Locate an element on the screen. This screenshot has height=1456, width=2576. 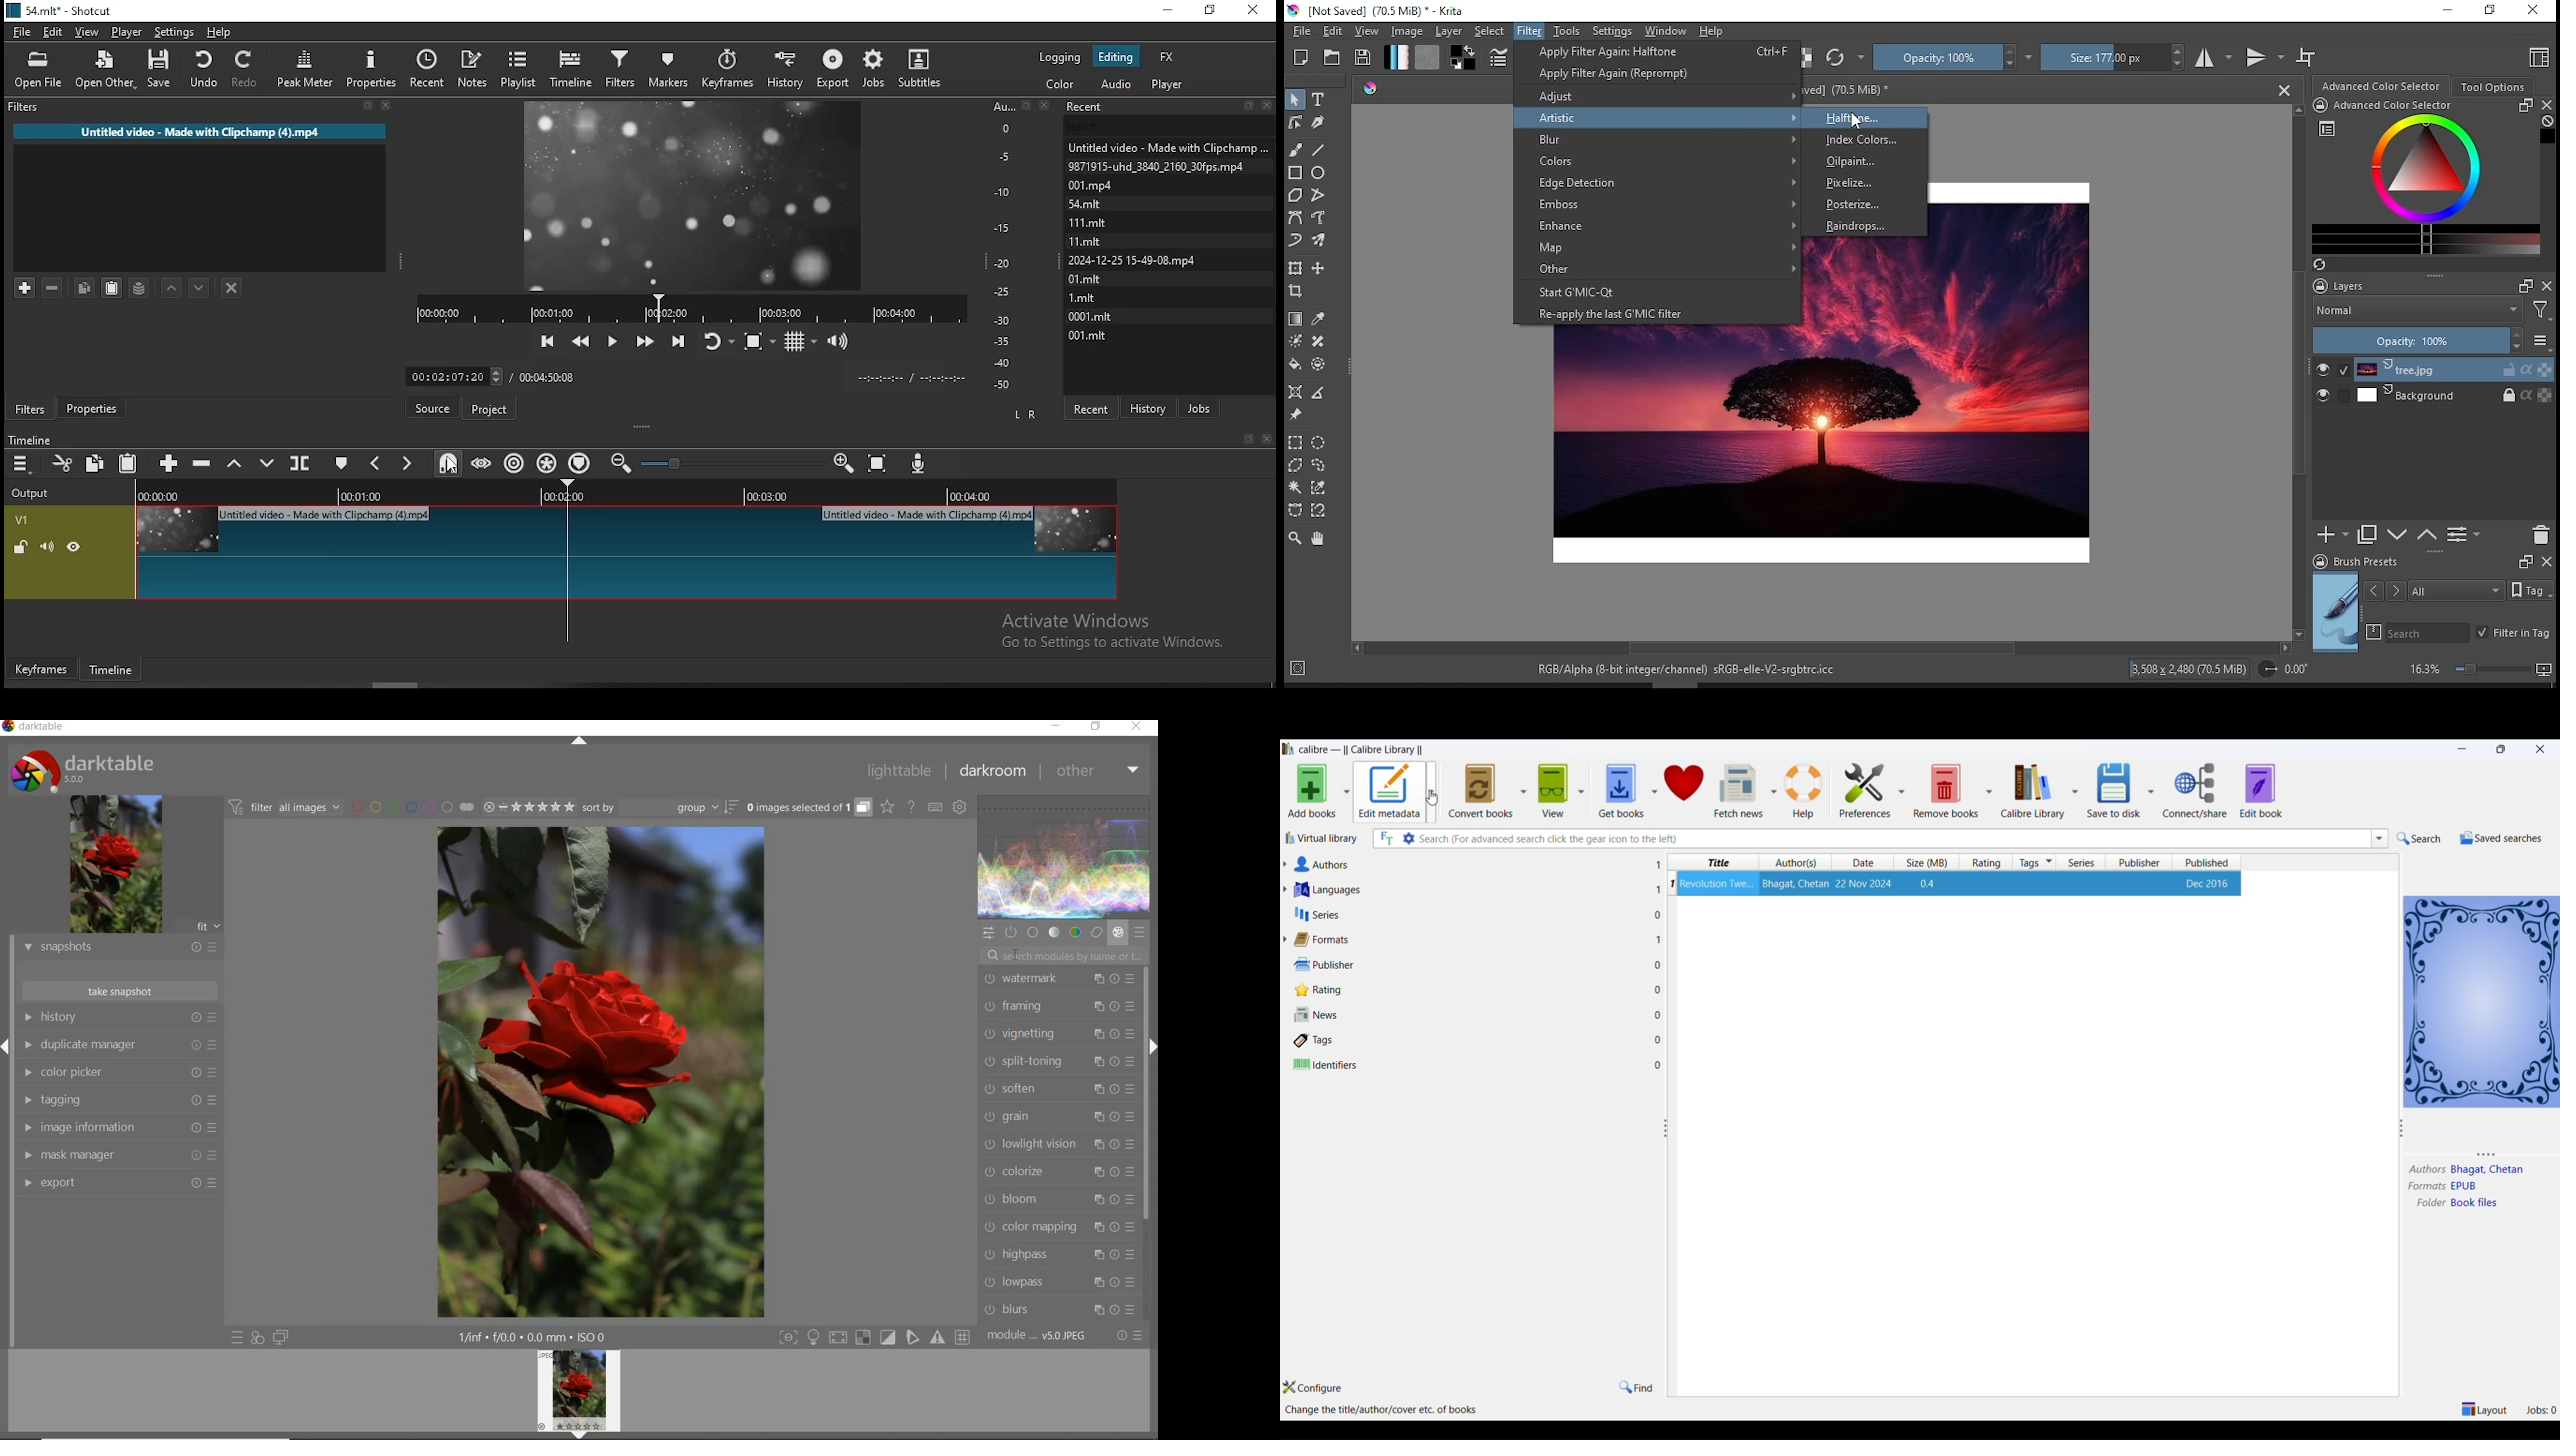
date is located at coordinates (1866, 863).